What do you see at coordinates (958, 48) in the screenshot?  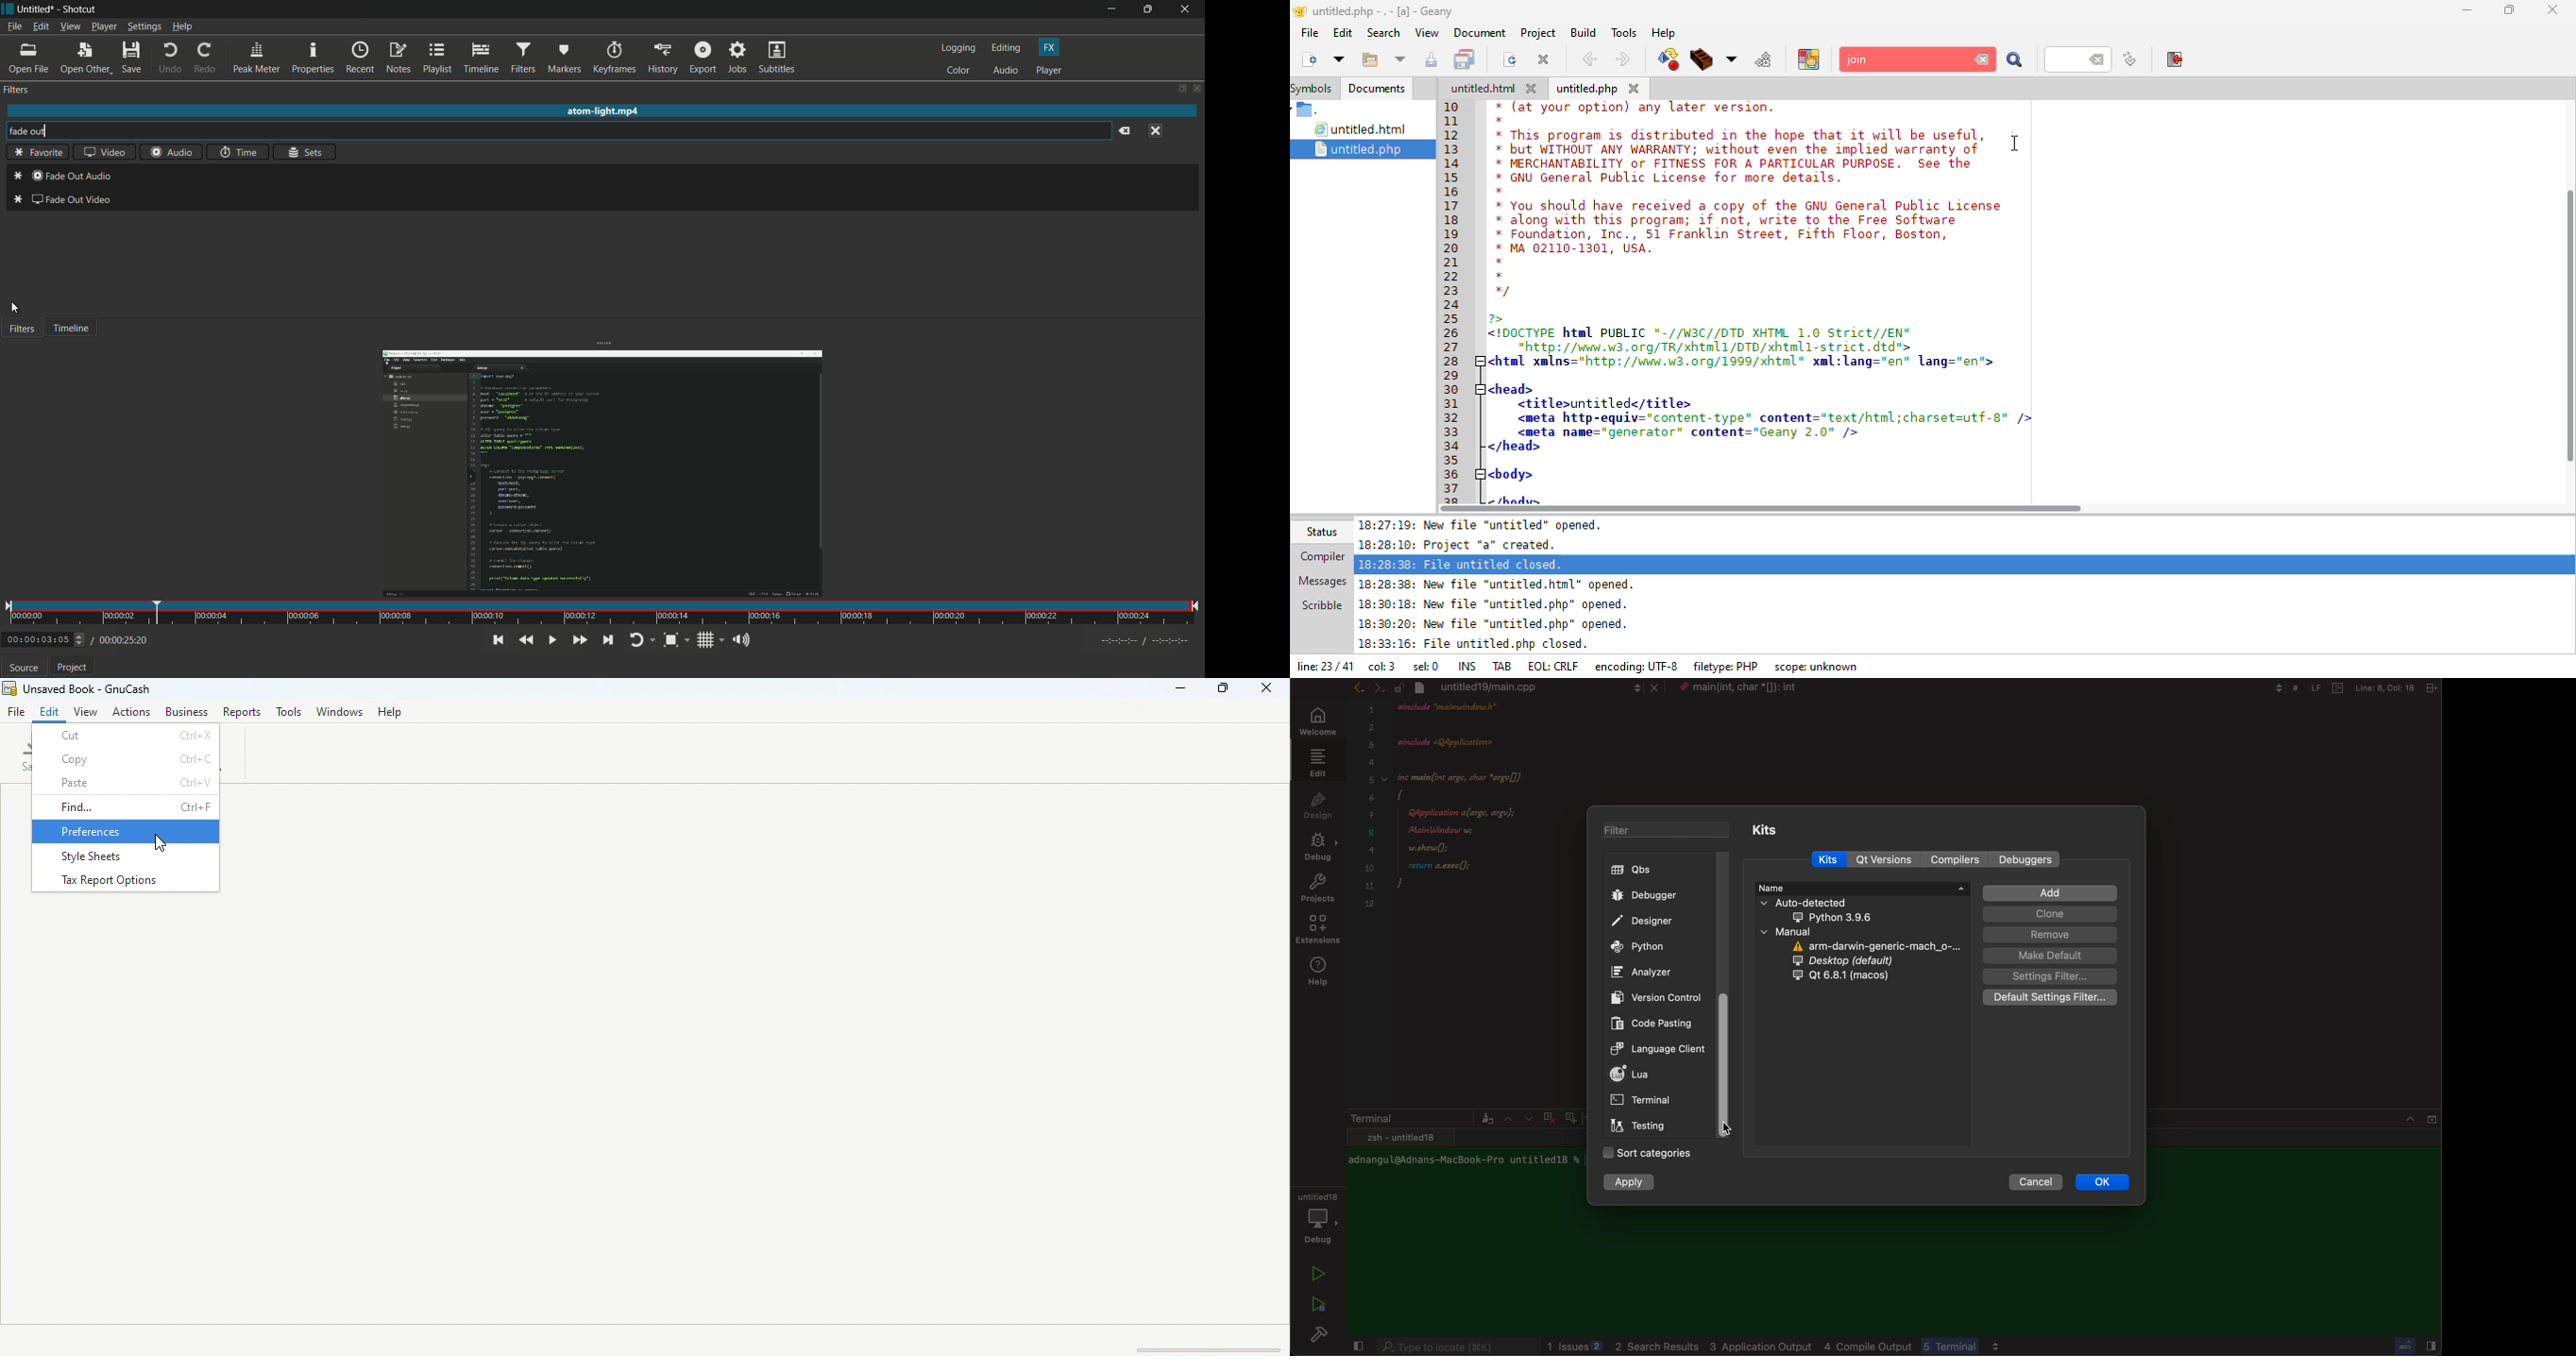 I see `logging` at bounding box center [958, 48].